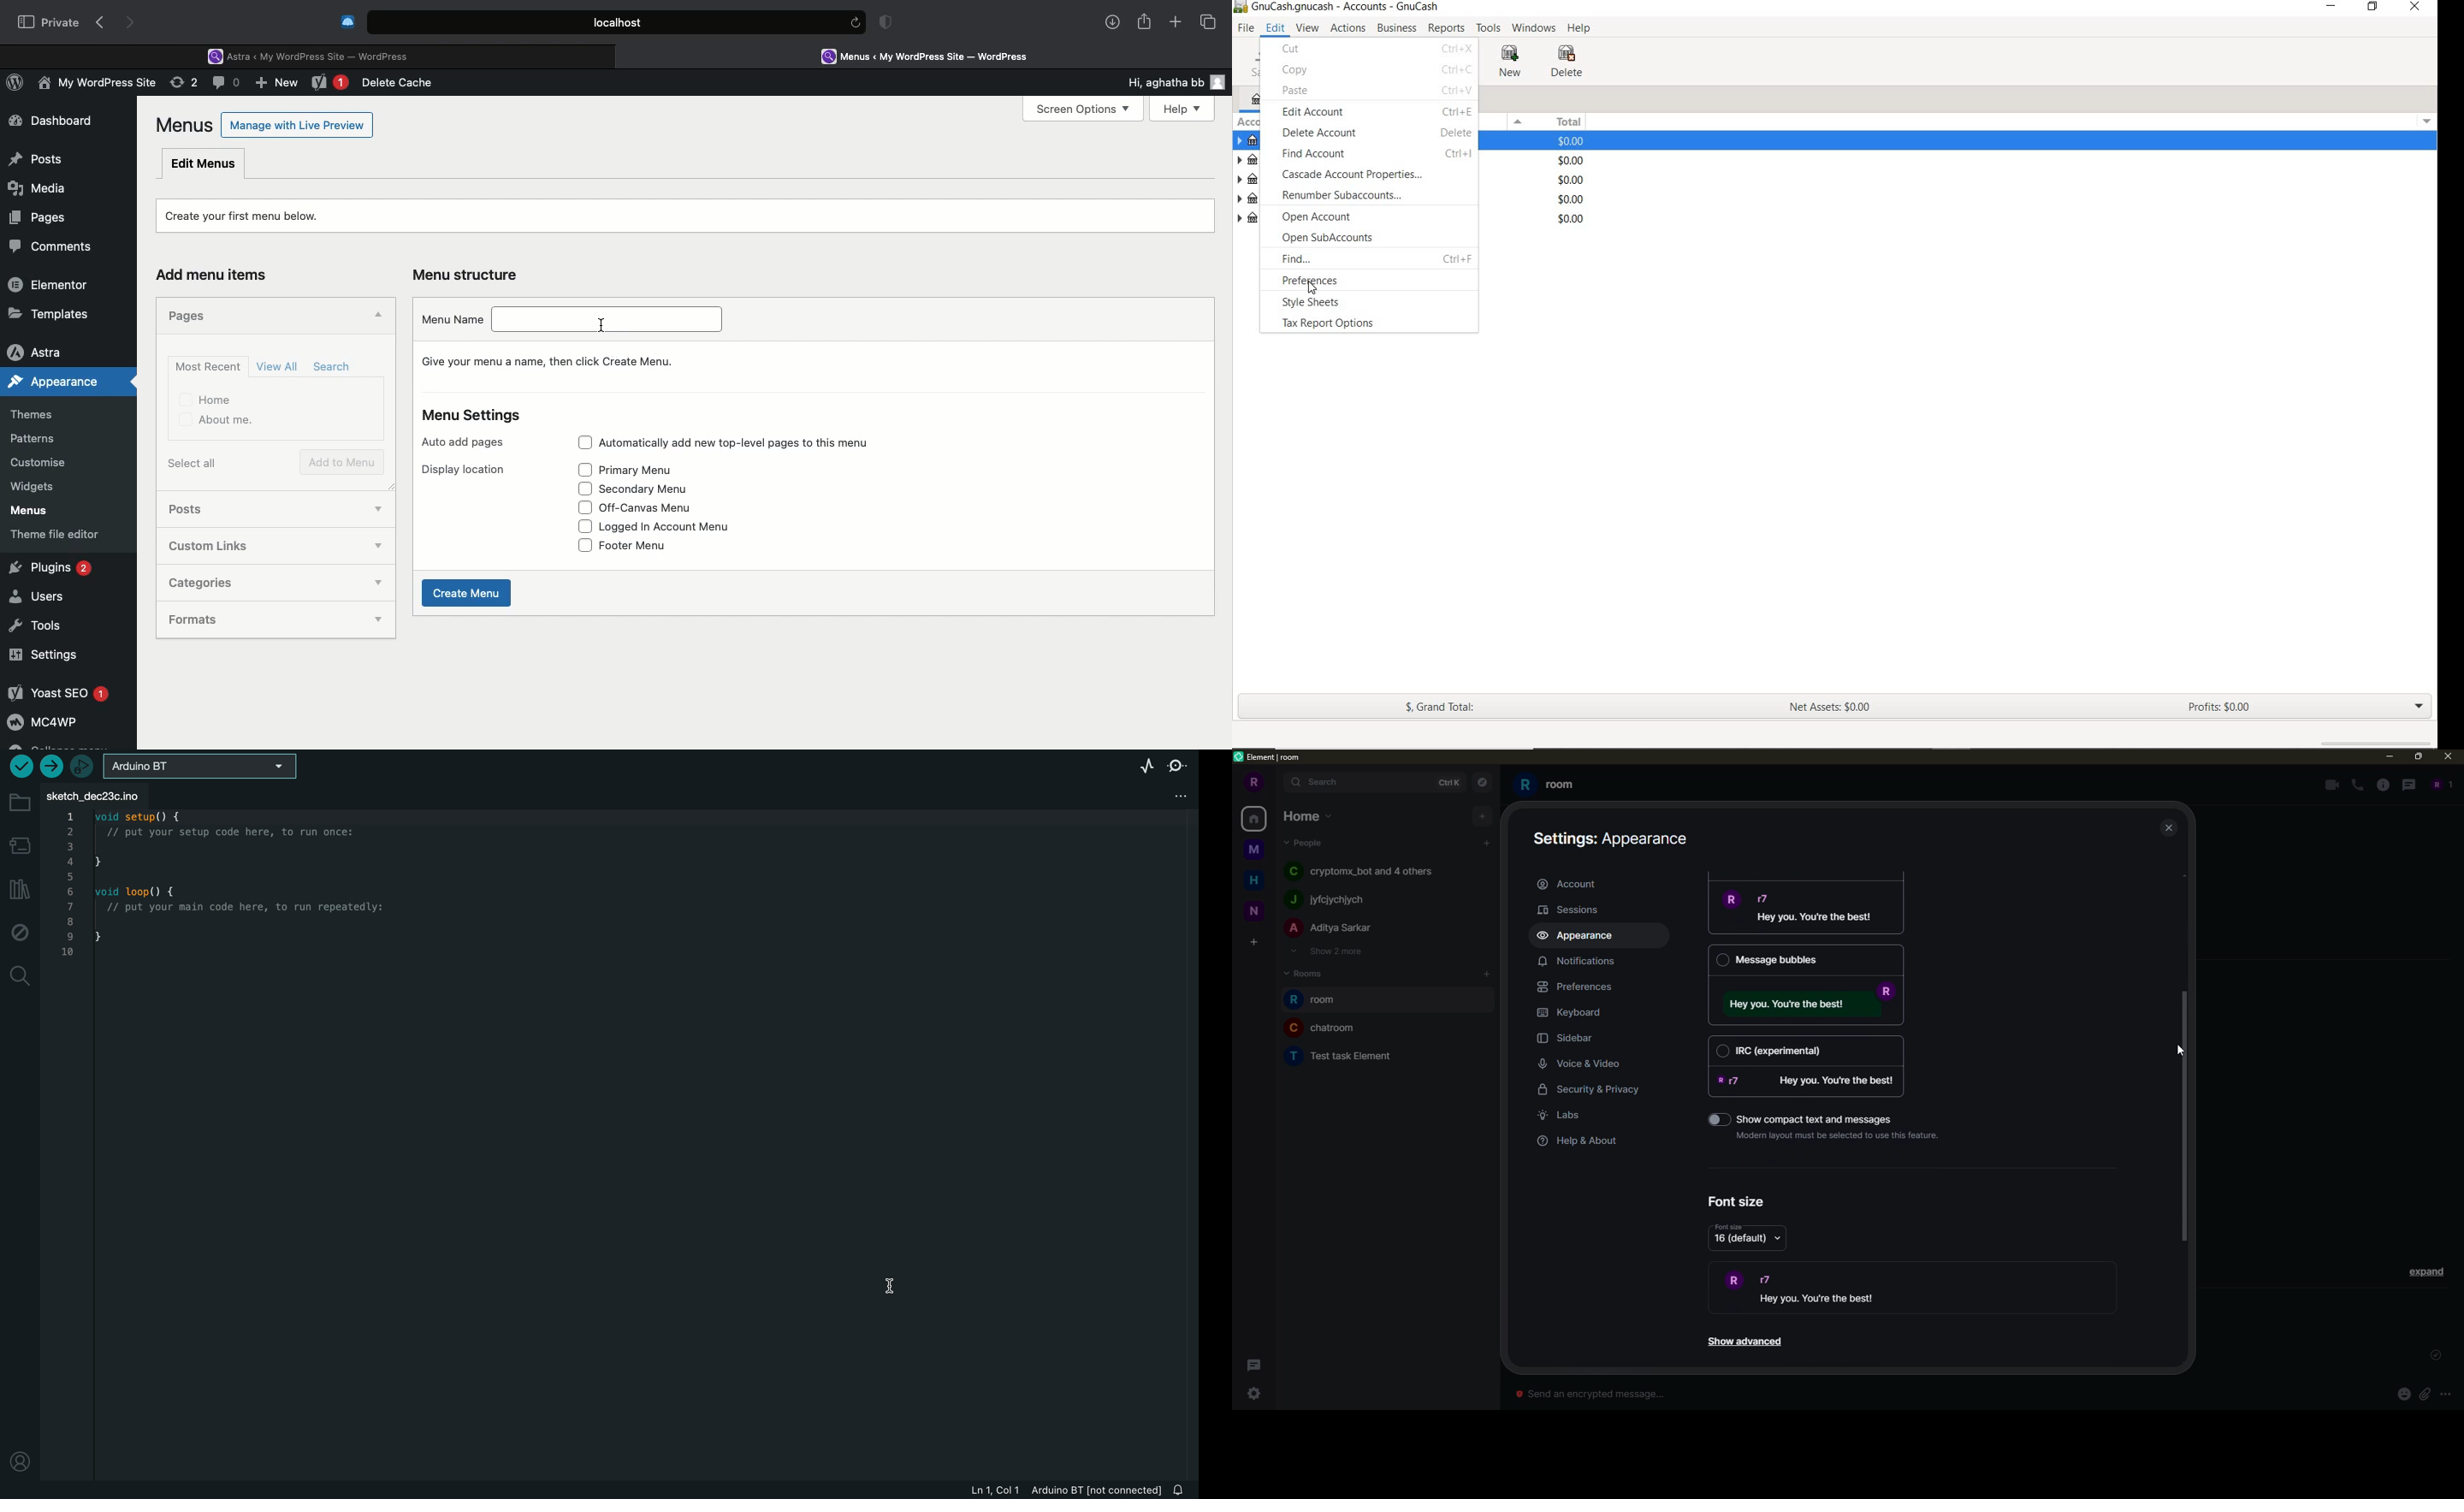 This screenshot has width=2464, height=1512. What do you see at coordinates (2359, 785) in the screenshot?
I see `voice call` at bounding box center [2359, 785].